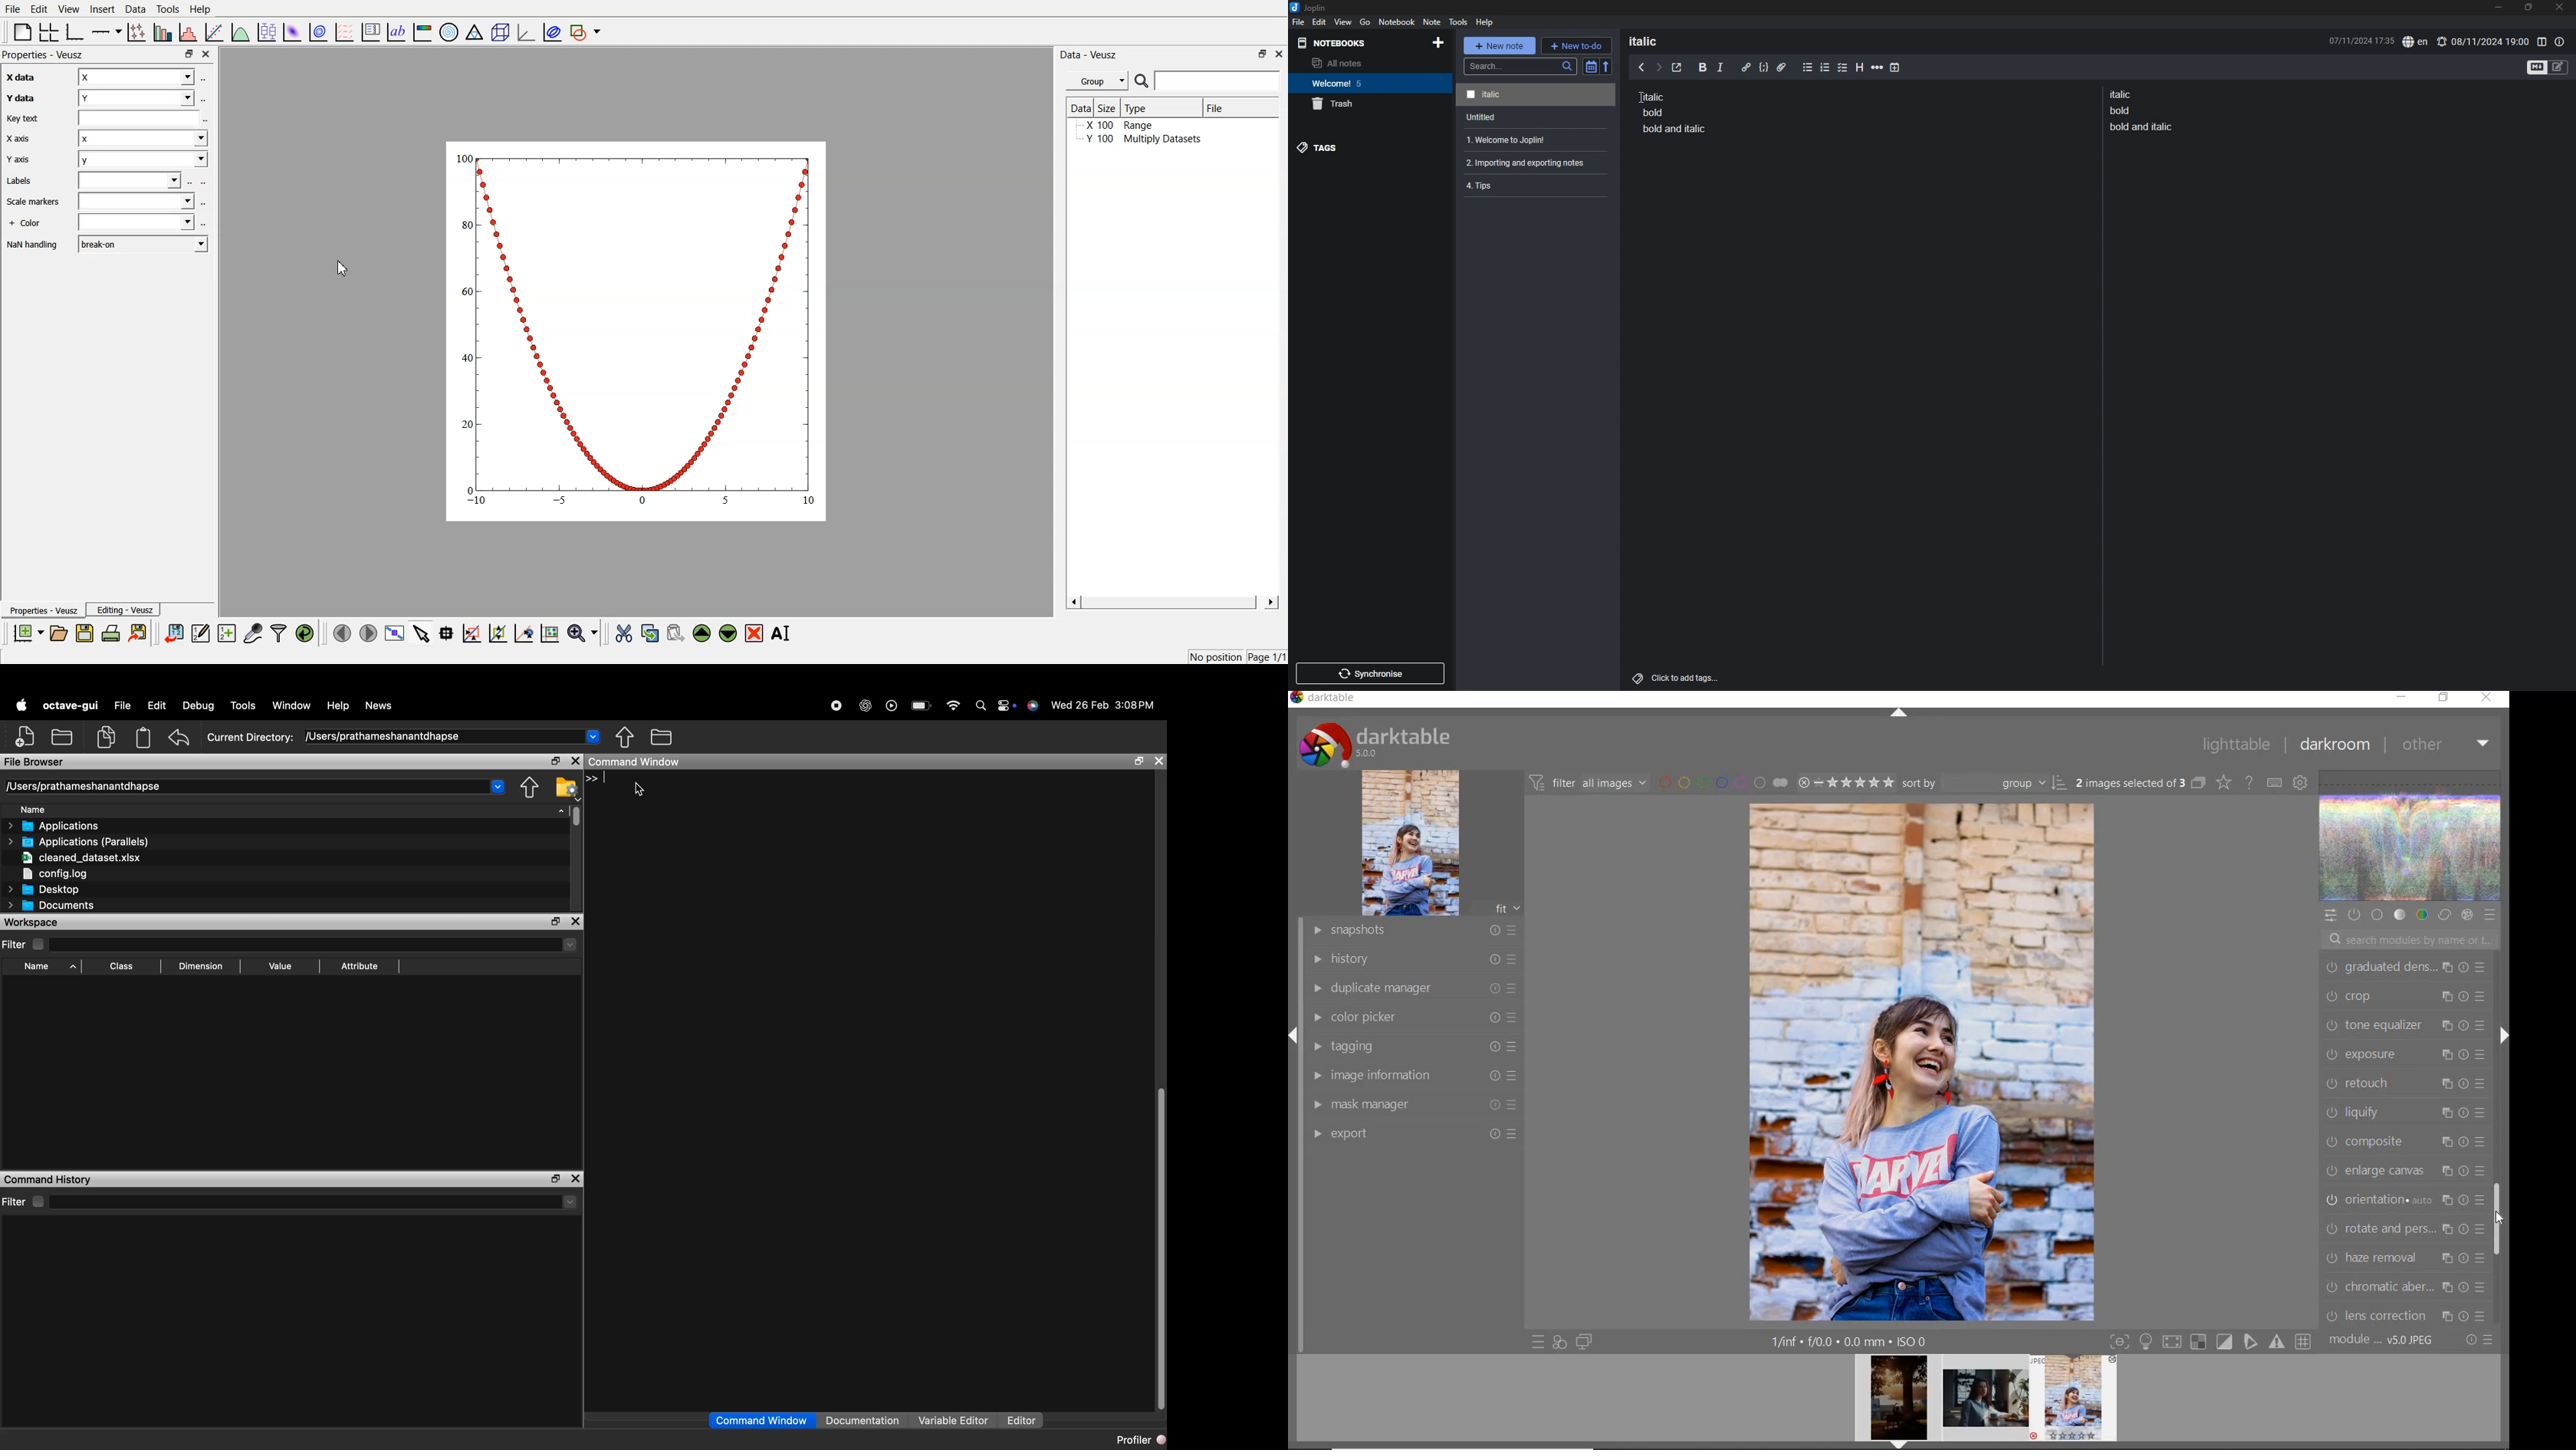  Describe the element at coordinates (1746, 67) in the screenshot. I see `hyperlink` at that location.